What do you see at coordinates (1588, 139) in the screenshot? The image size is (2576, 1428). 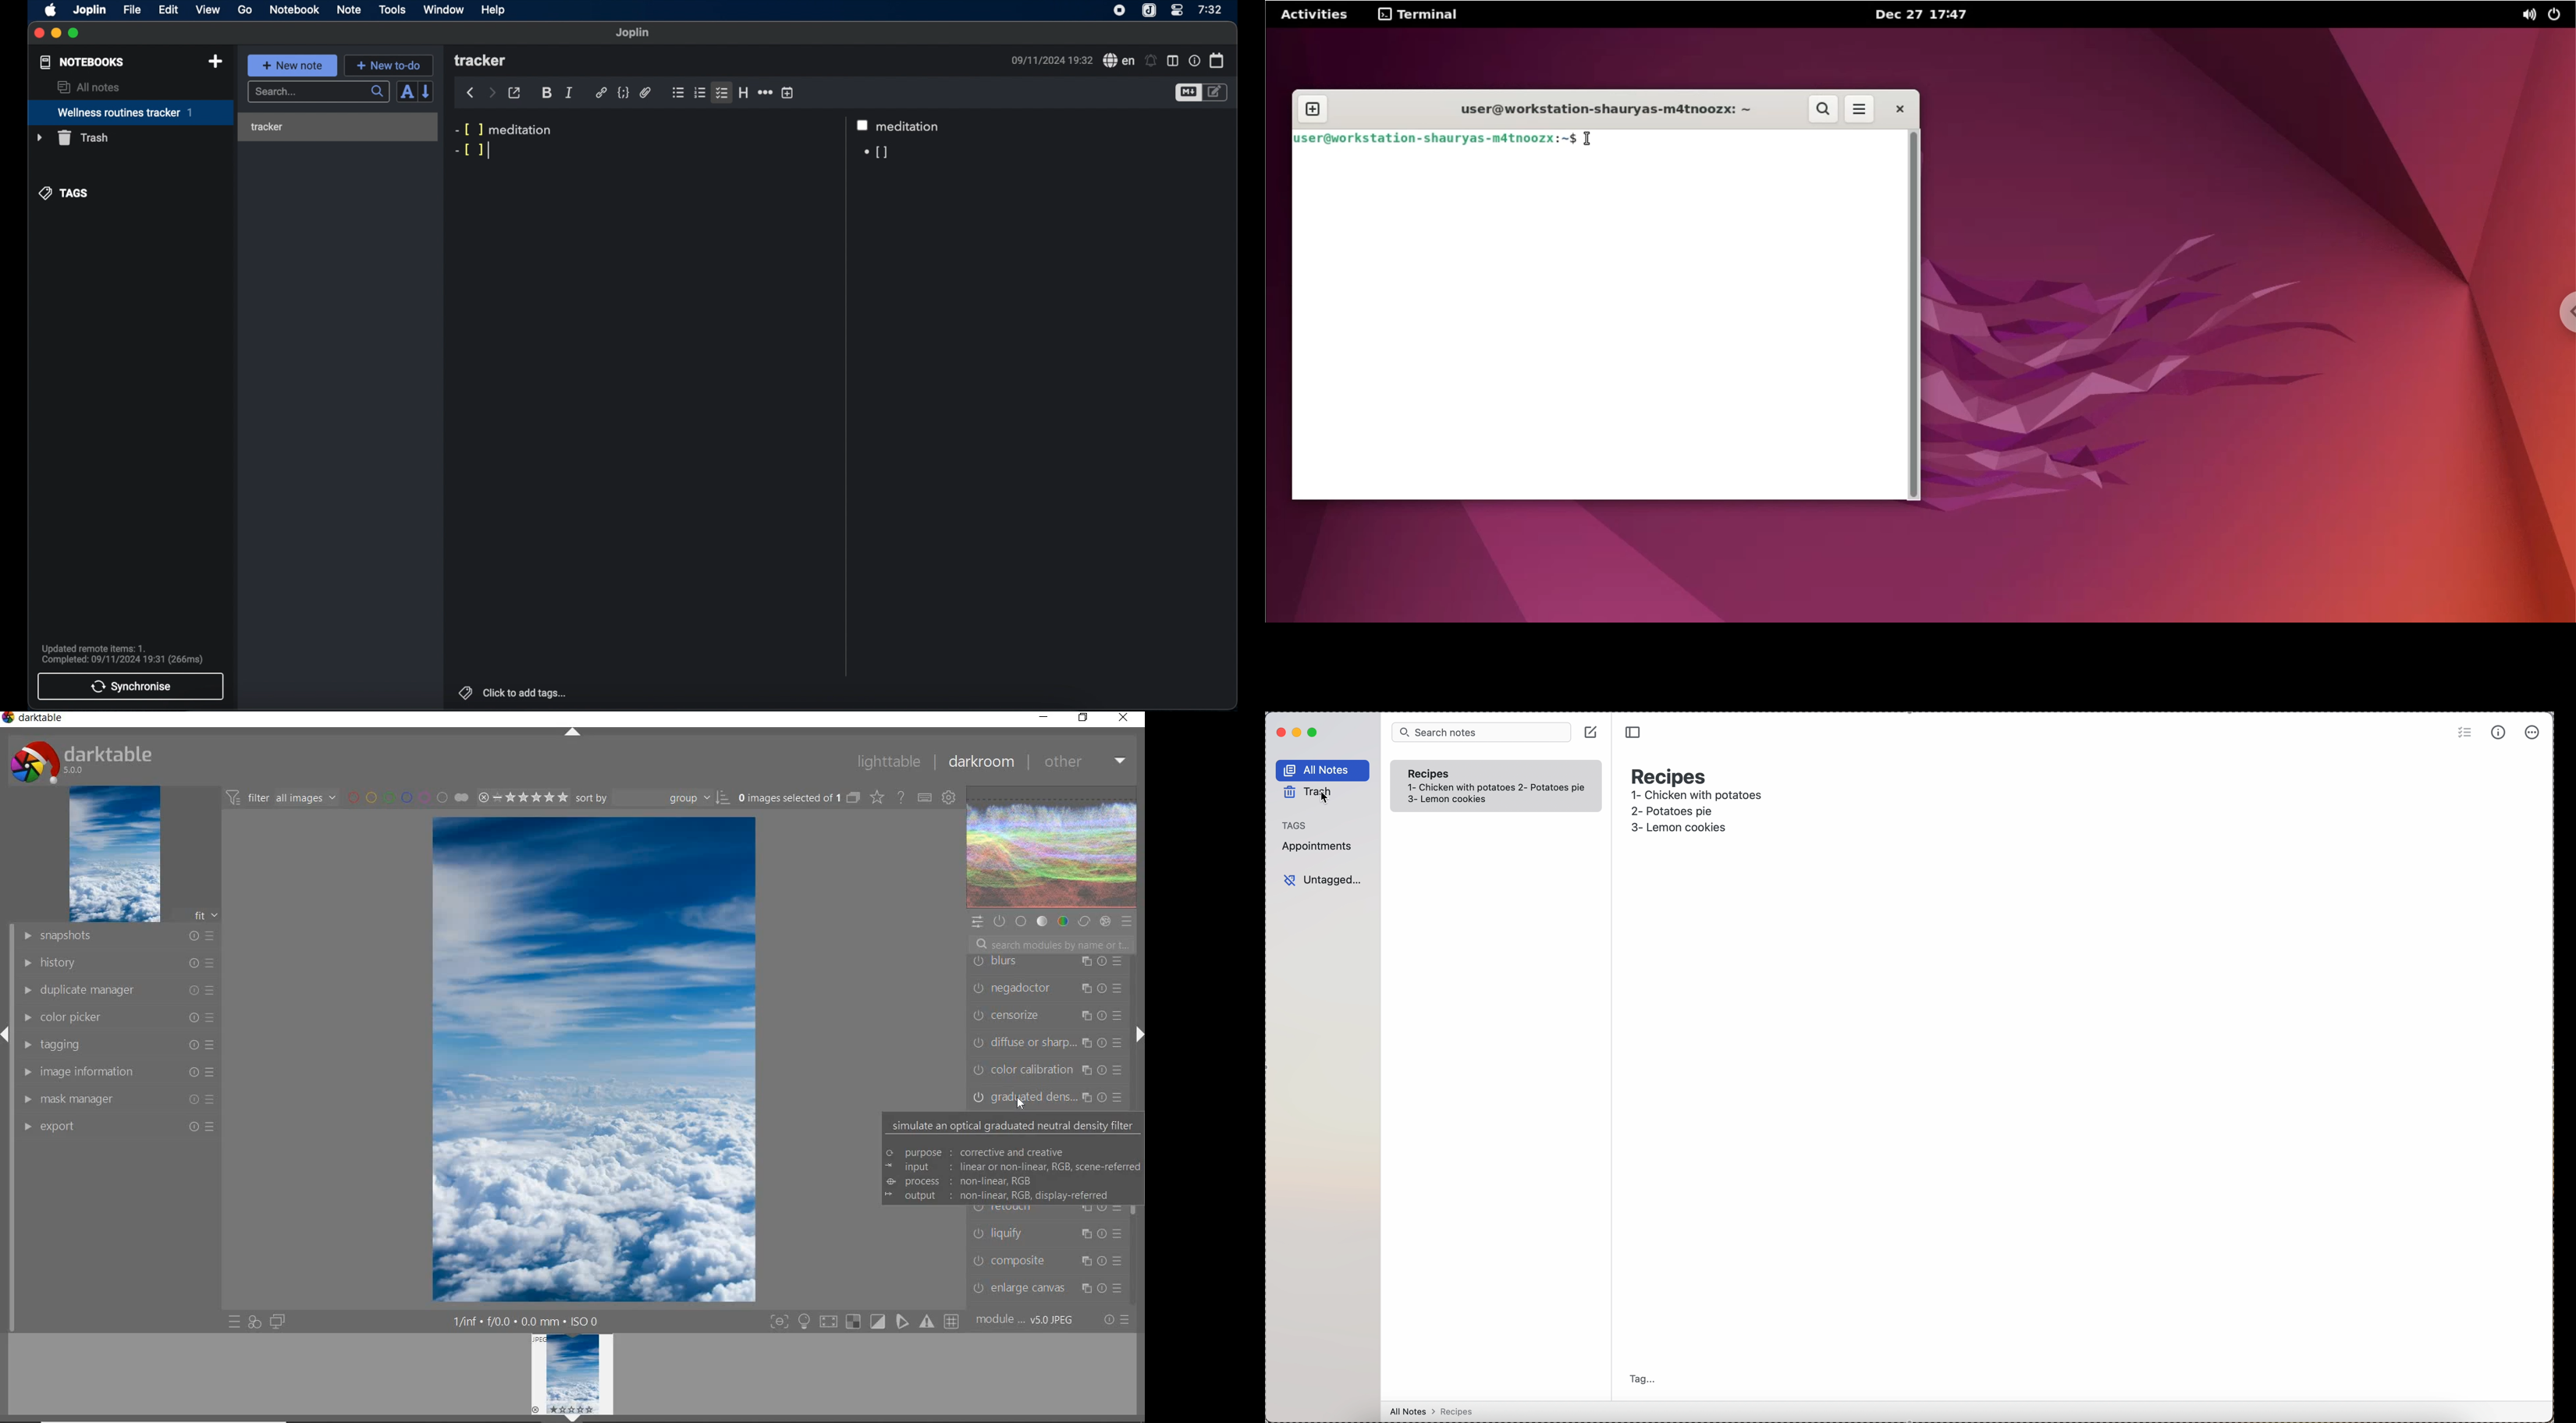 I see `mouse pointer` at bounding box center [1588, 139].